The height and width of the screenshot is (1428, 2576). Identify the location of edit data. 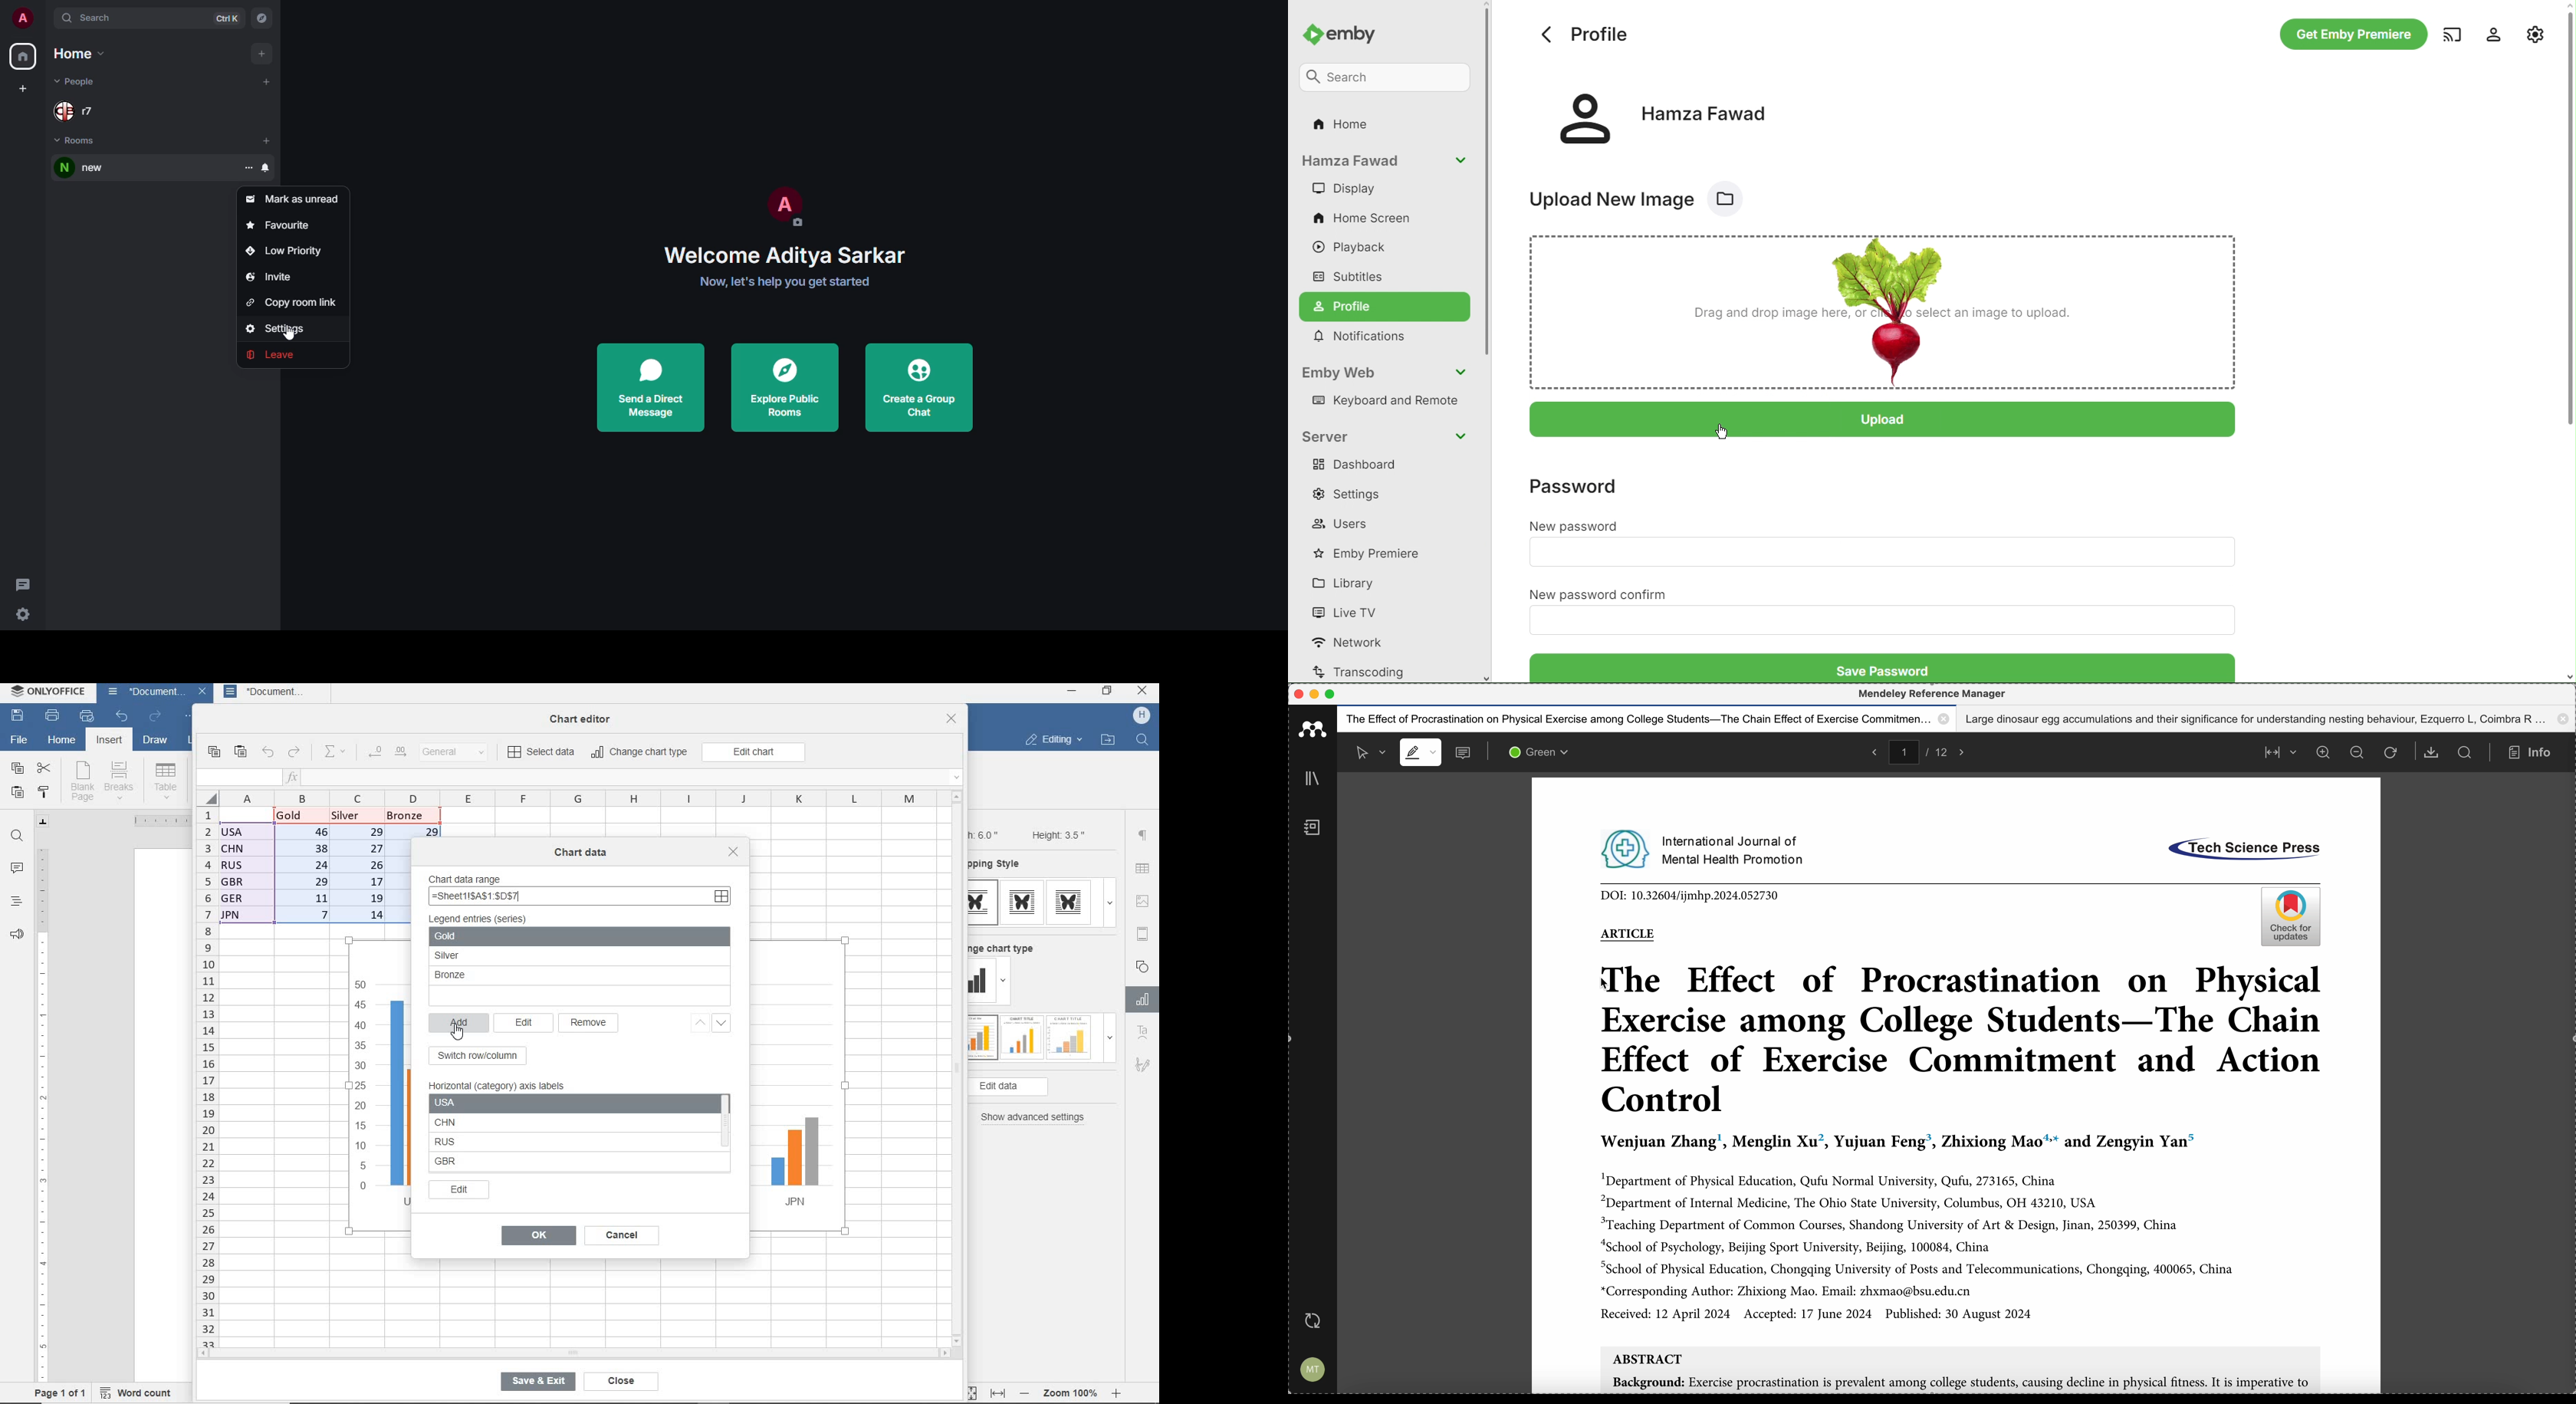
(1031, 1087).